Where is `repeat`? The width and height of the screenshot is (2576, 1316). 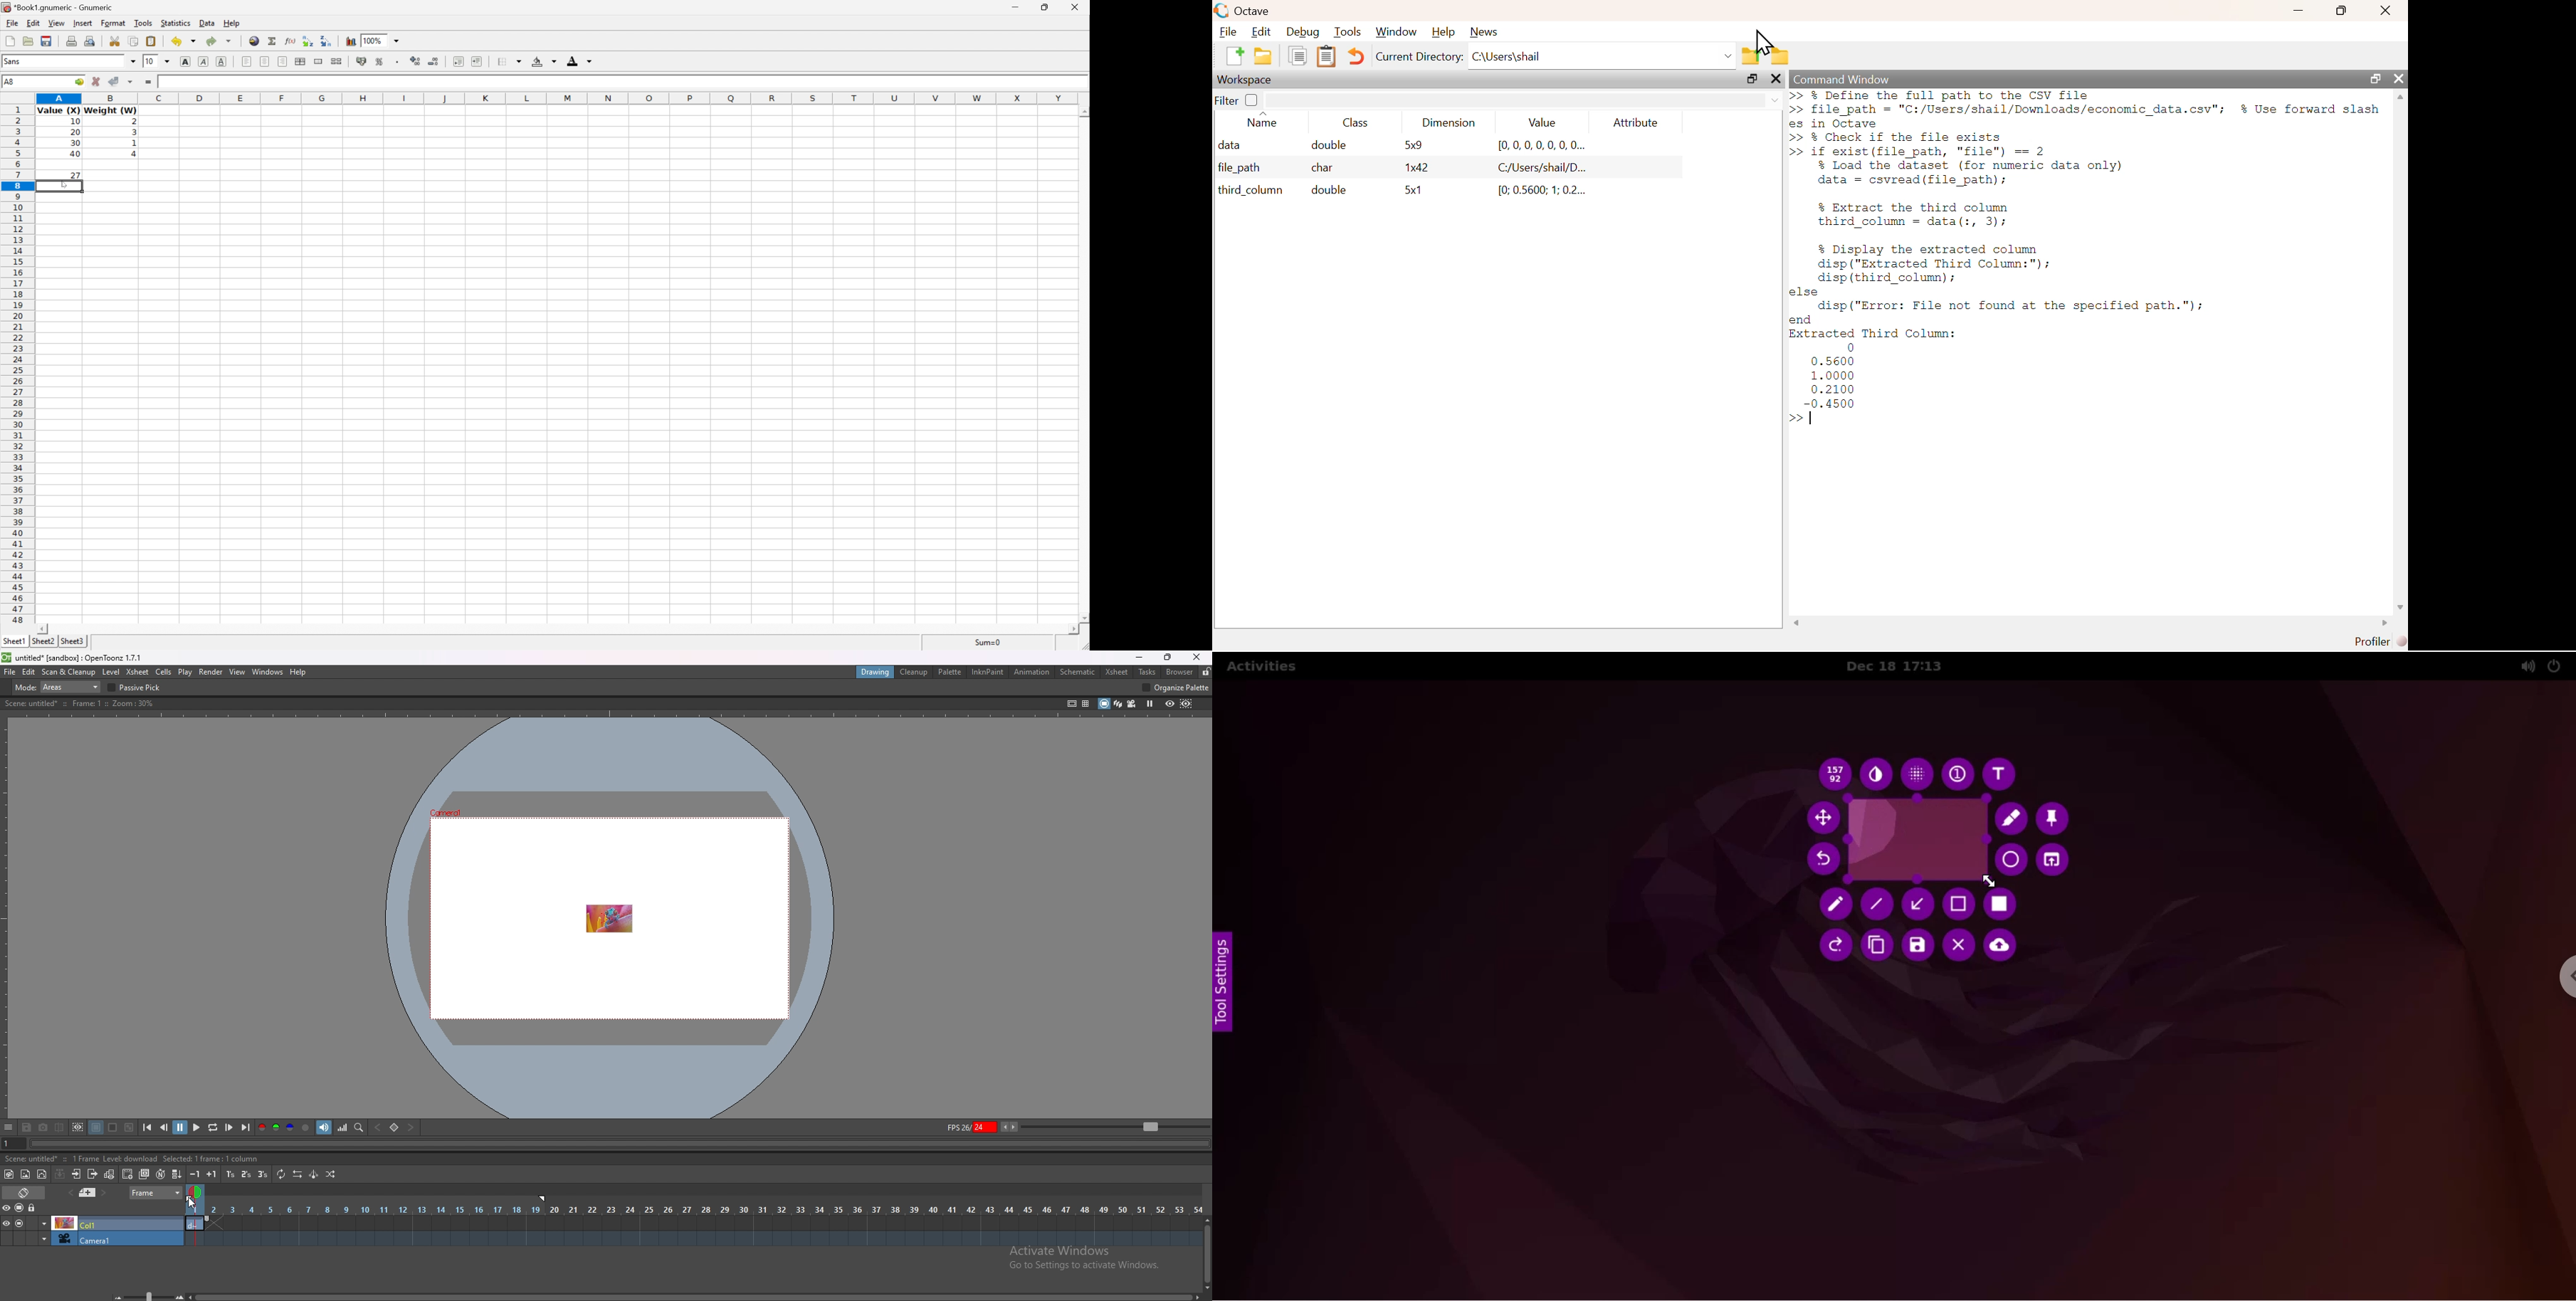
repeat is located at coordinates (282, 1175).